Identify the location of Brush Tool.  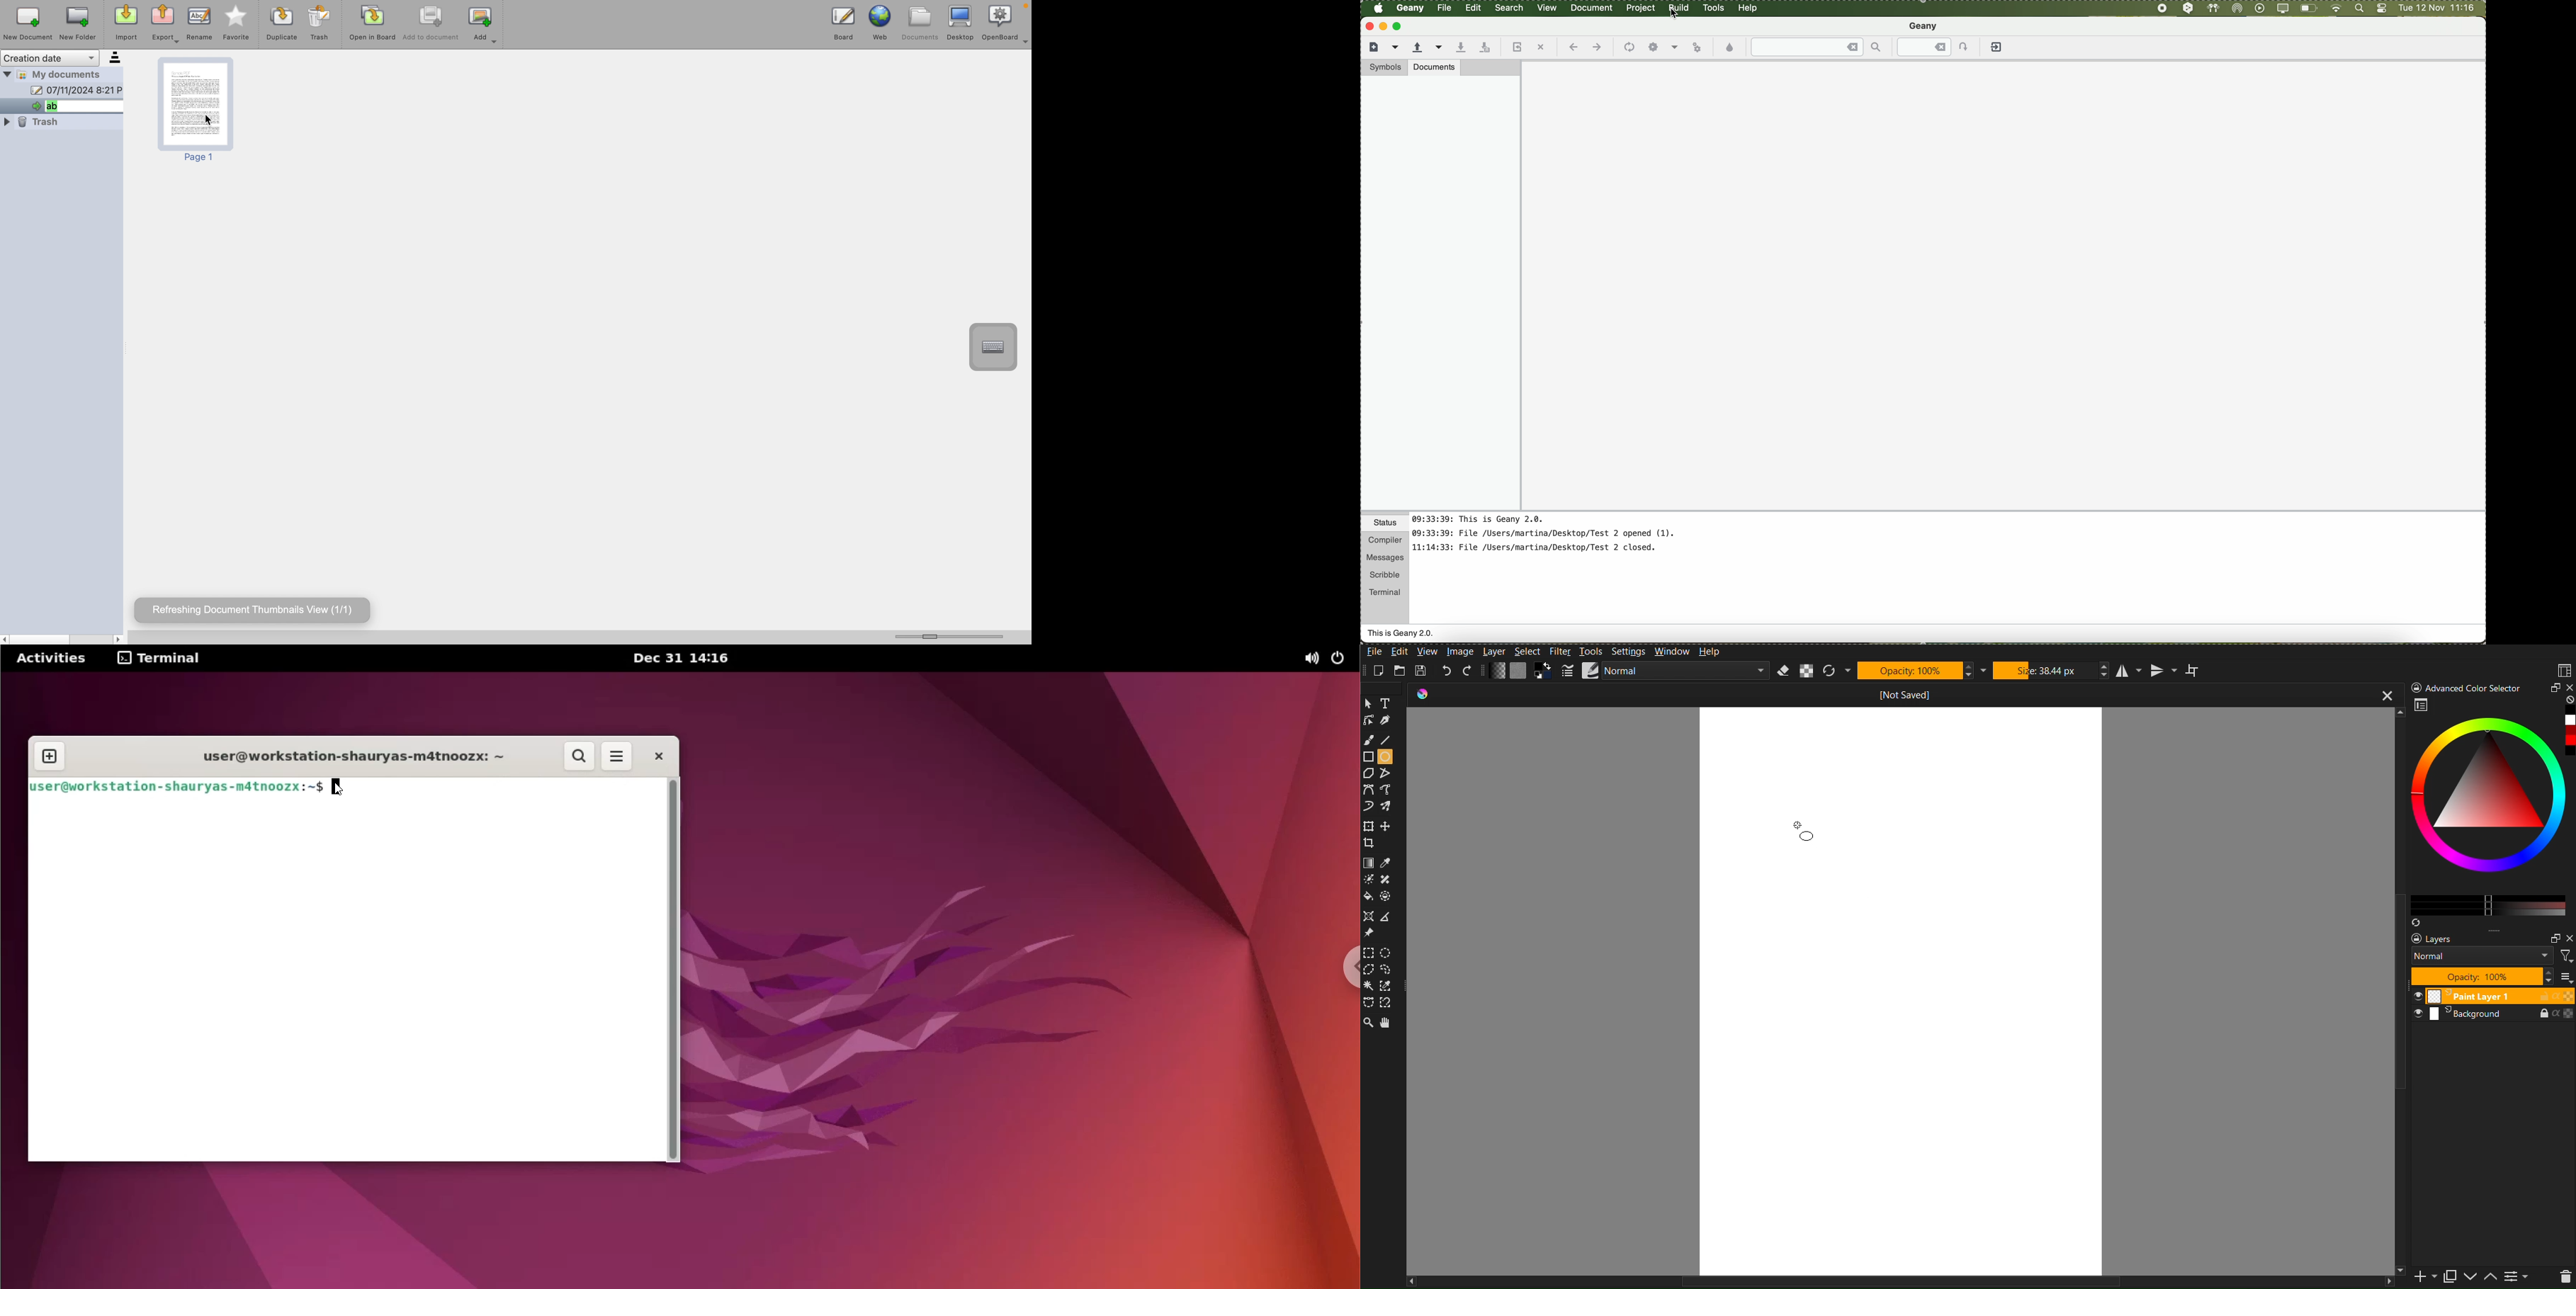
(1368, 740).